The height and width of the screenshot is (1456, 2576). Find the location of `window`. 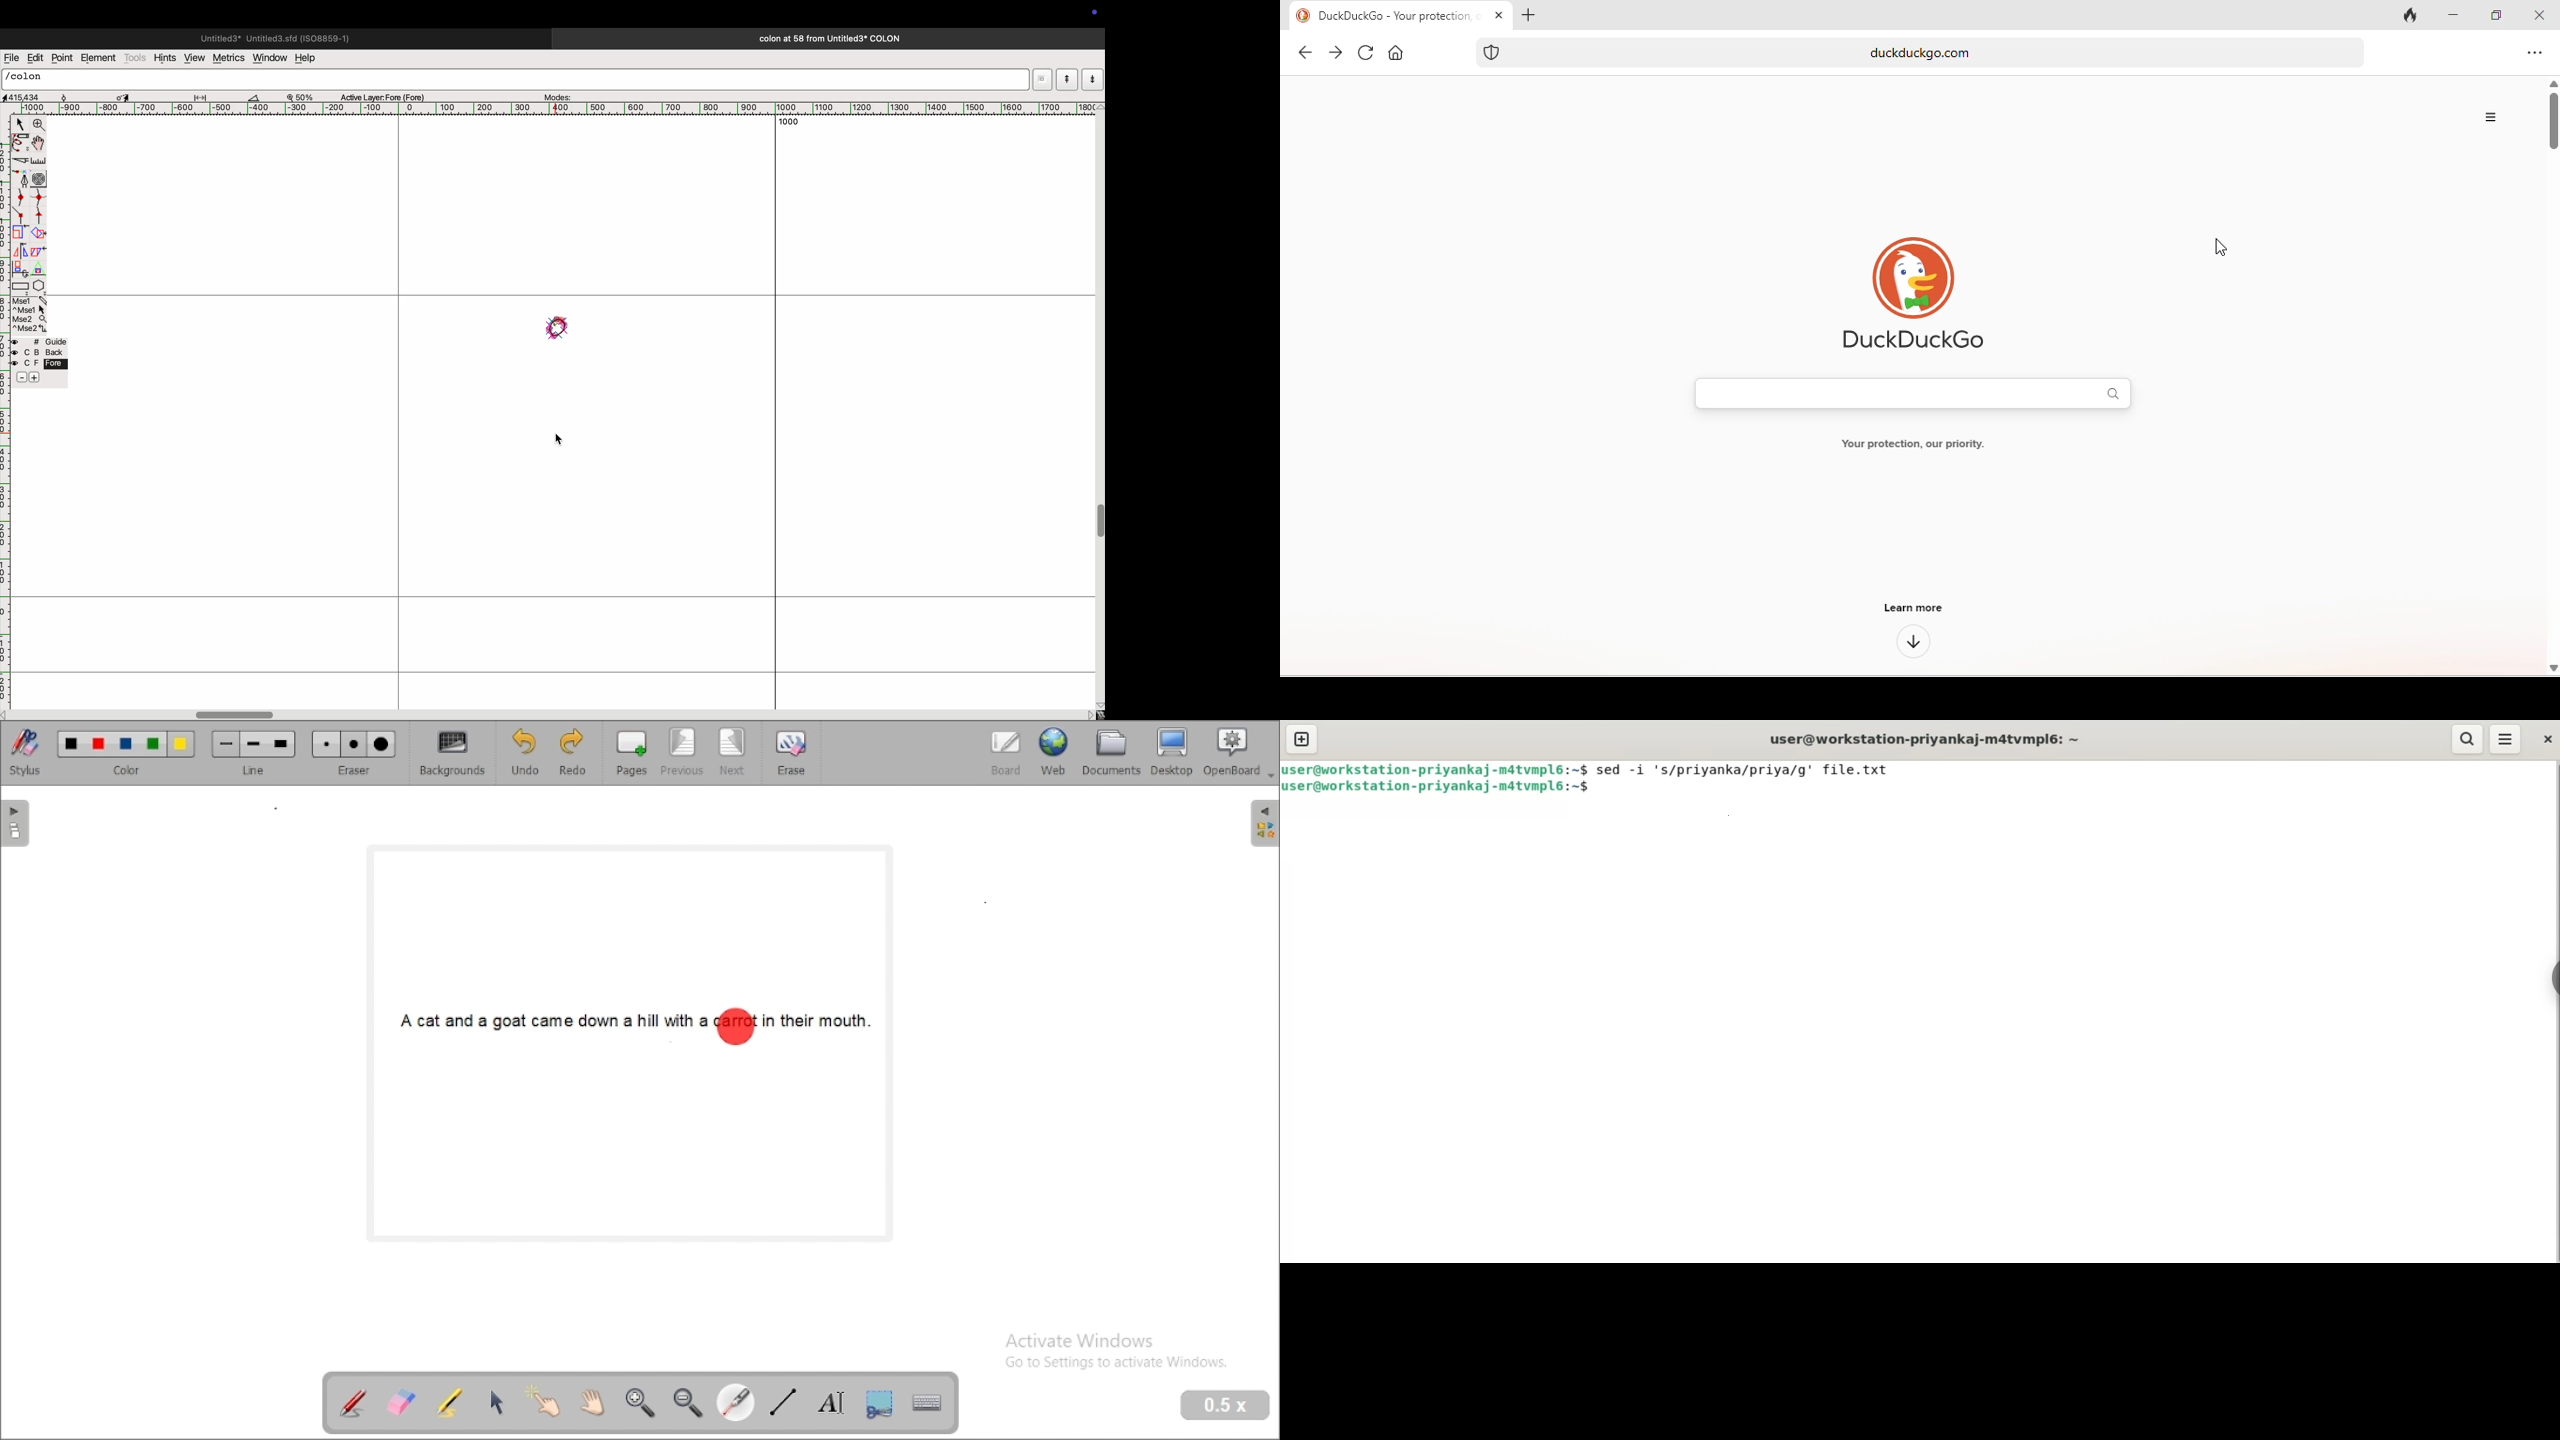

window is located at coordinates (268, 59).